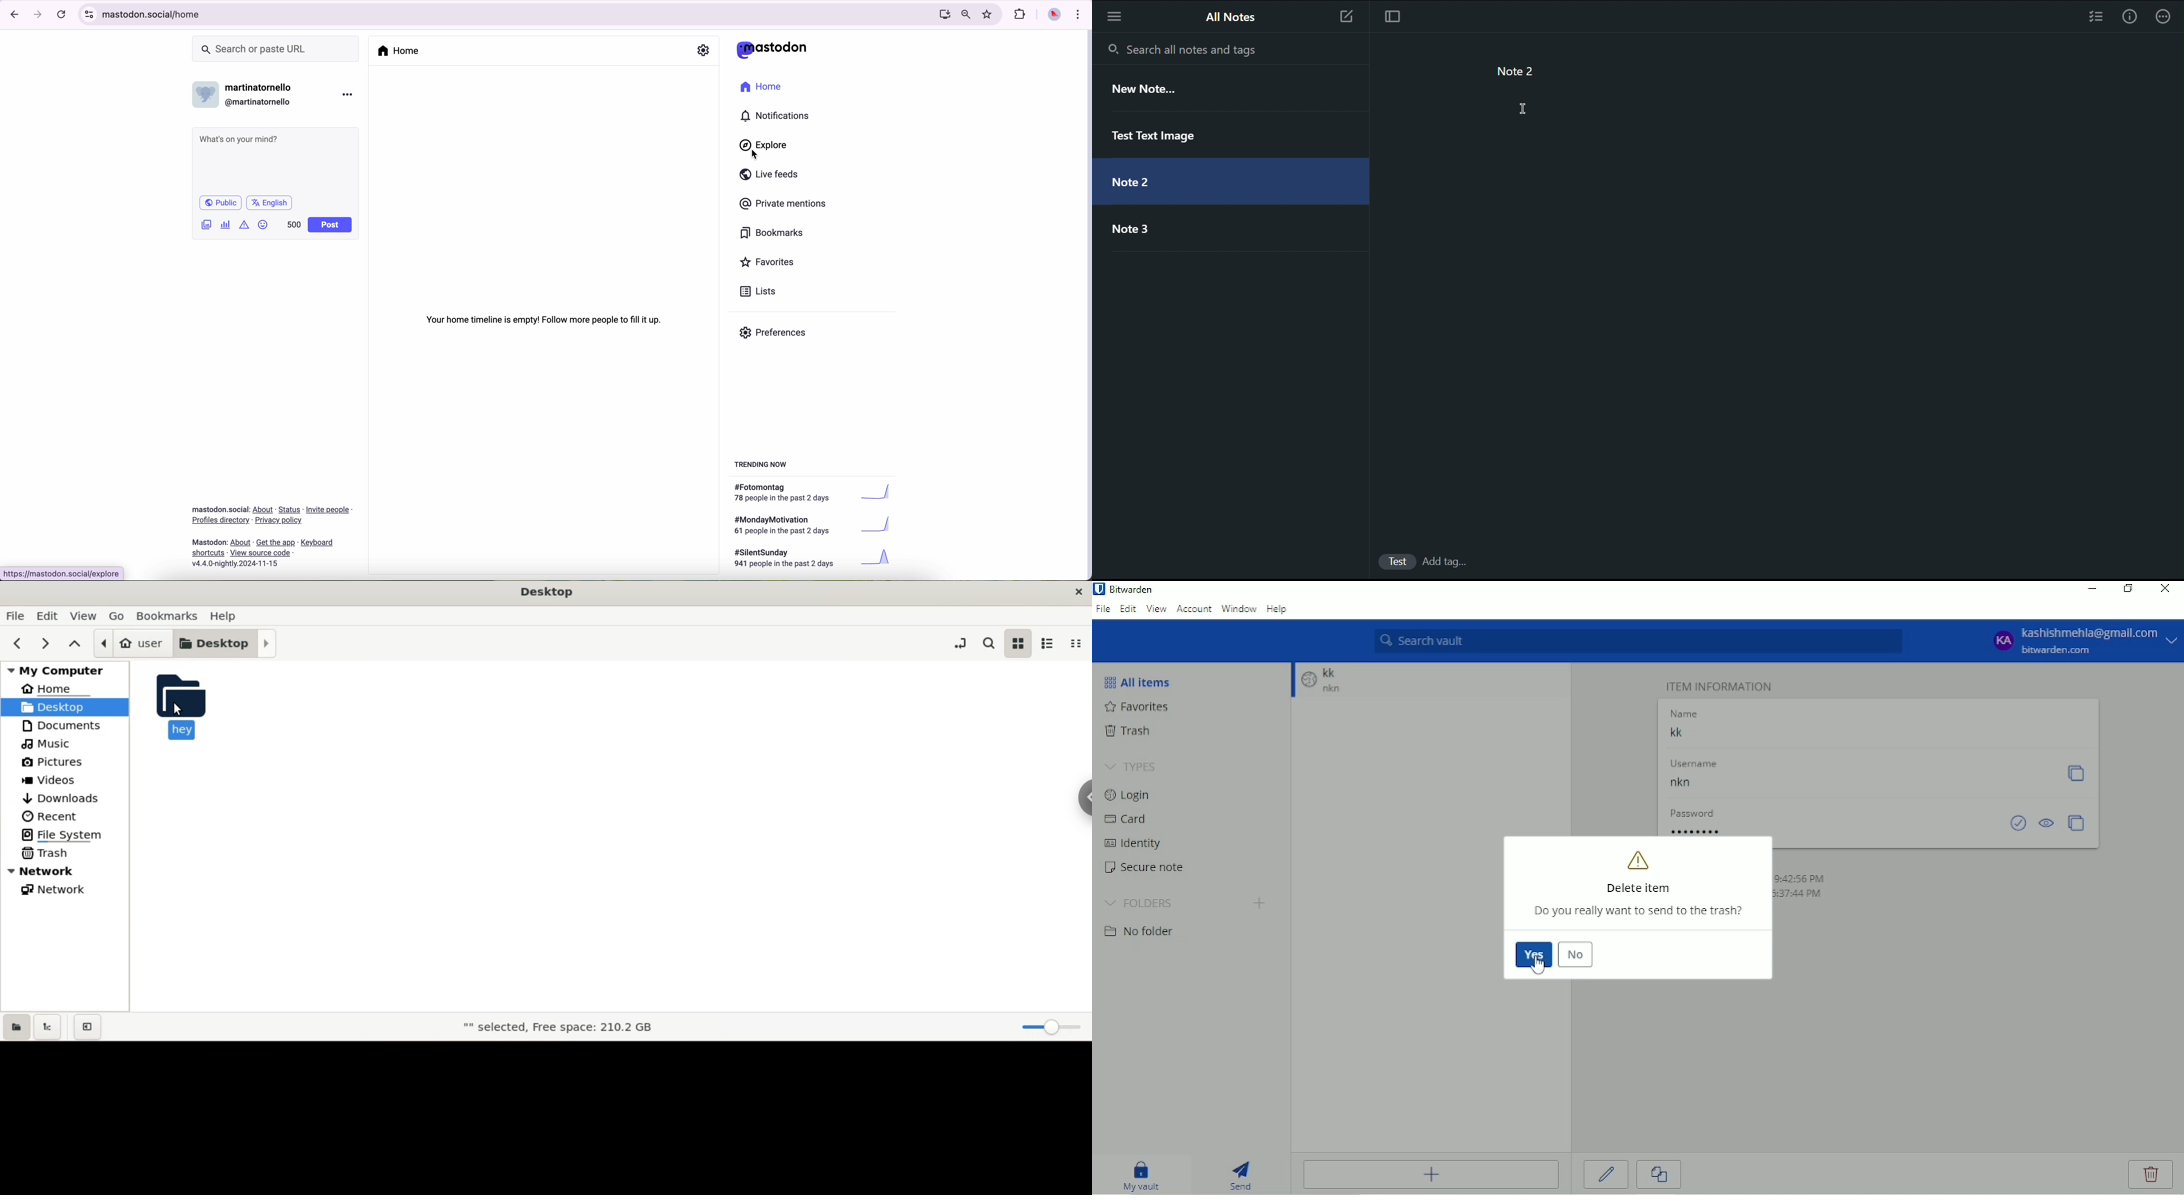  What do you see at coordinates (766, 88) in the screenshot?
I see `home` at bounding box center [766, 88].